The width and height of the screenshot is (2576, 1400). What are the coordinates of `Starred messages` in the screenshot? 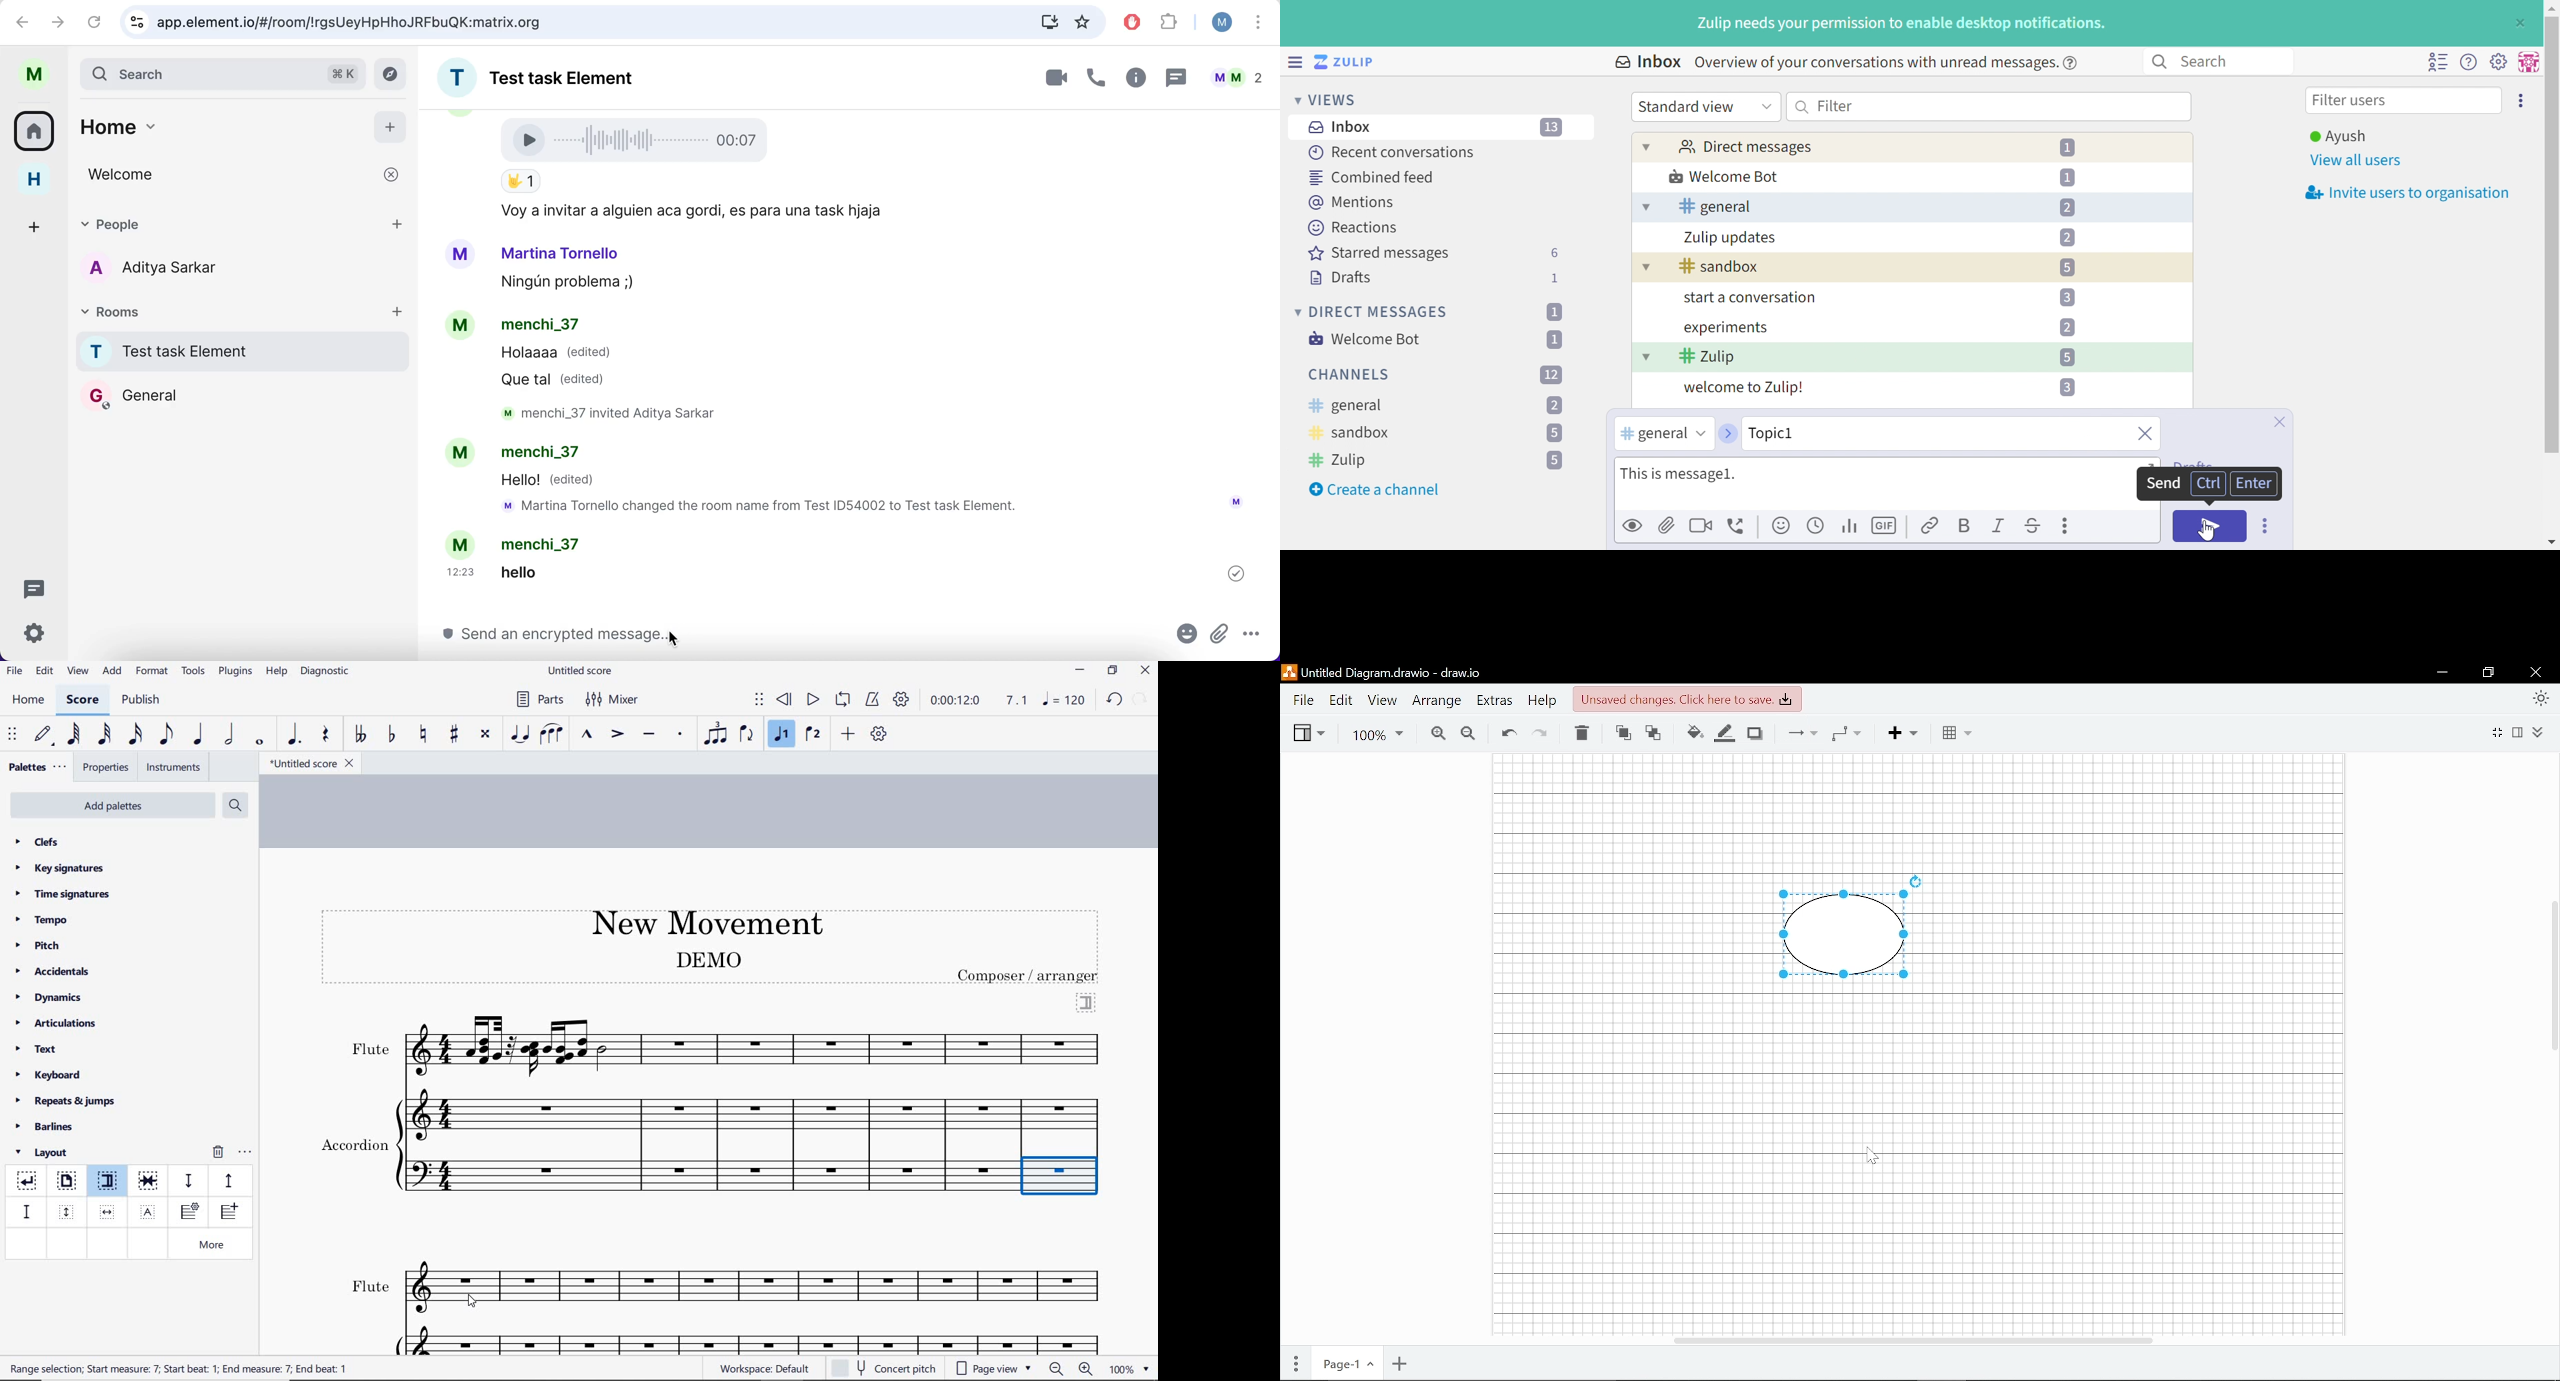 It's located at (1379, 255).